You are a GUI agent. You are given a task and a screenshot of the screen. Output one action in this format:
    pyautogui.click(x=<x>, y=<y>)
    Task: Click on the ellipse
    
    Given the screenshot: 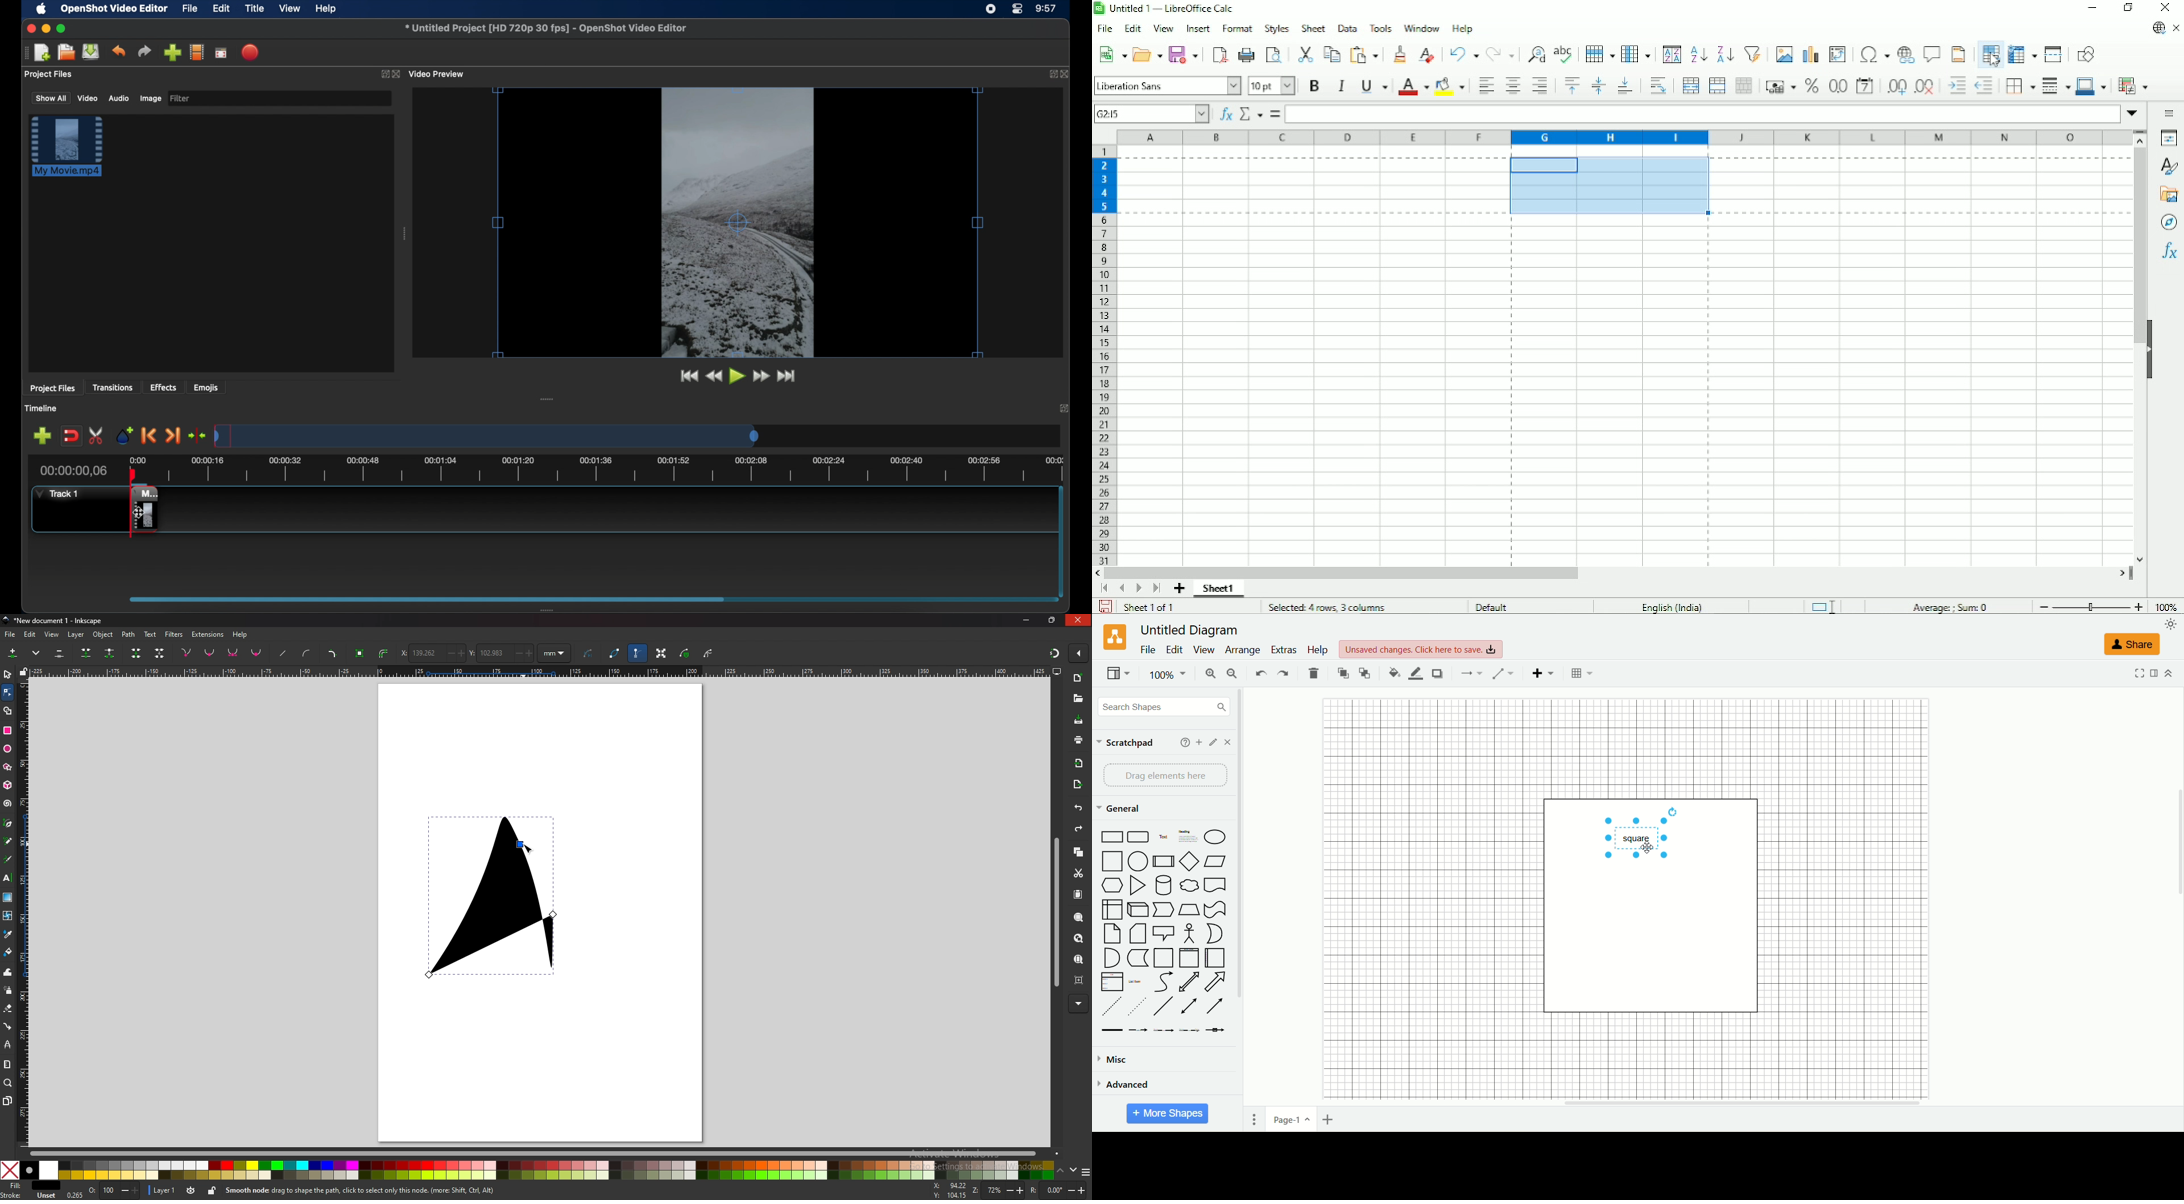 What is the action you would take?
    pyautogui.click(x=8, y=748)
    